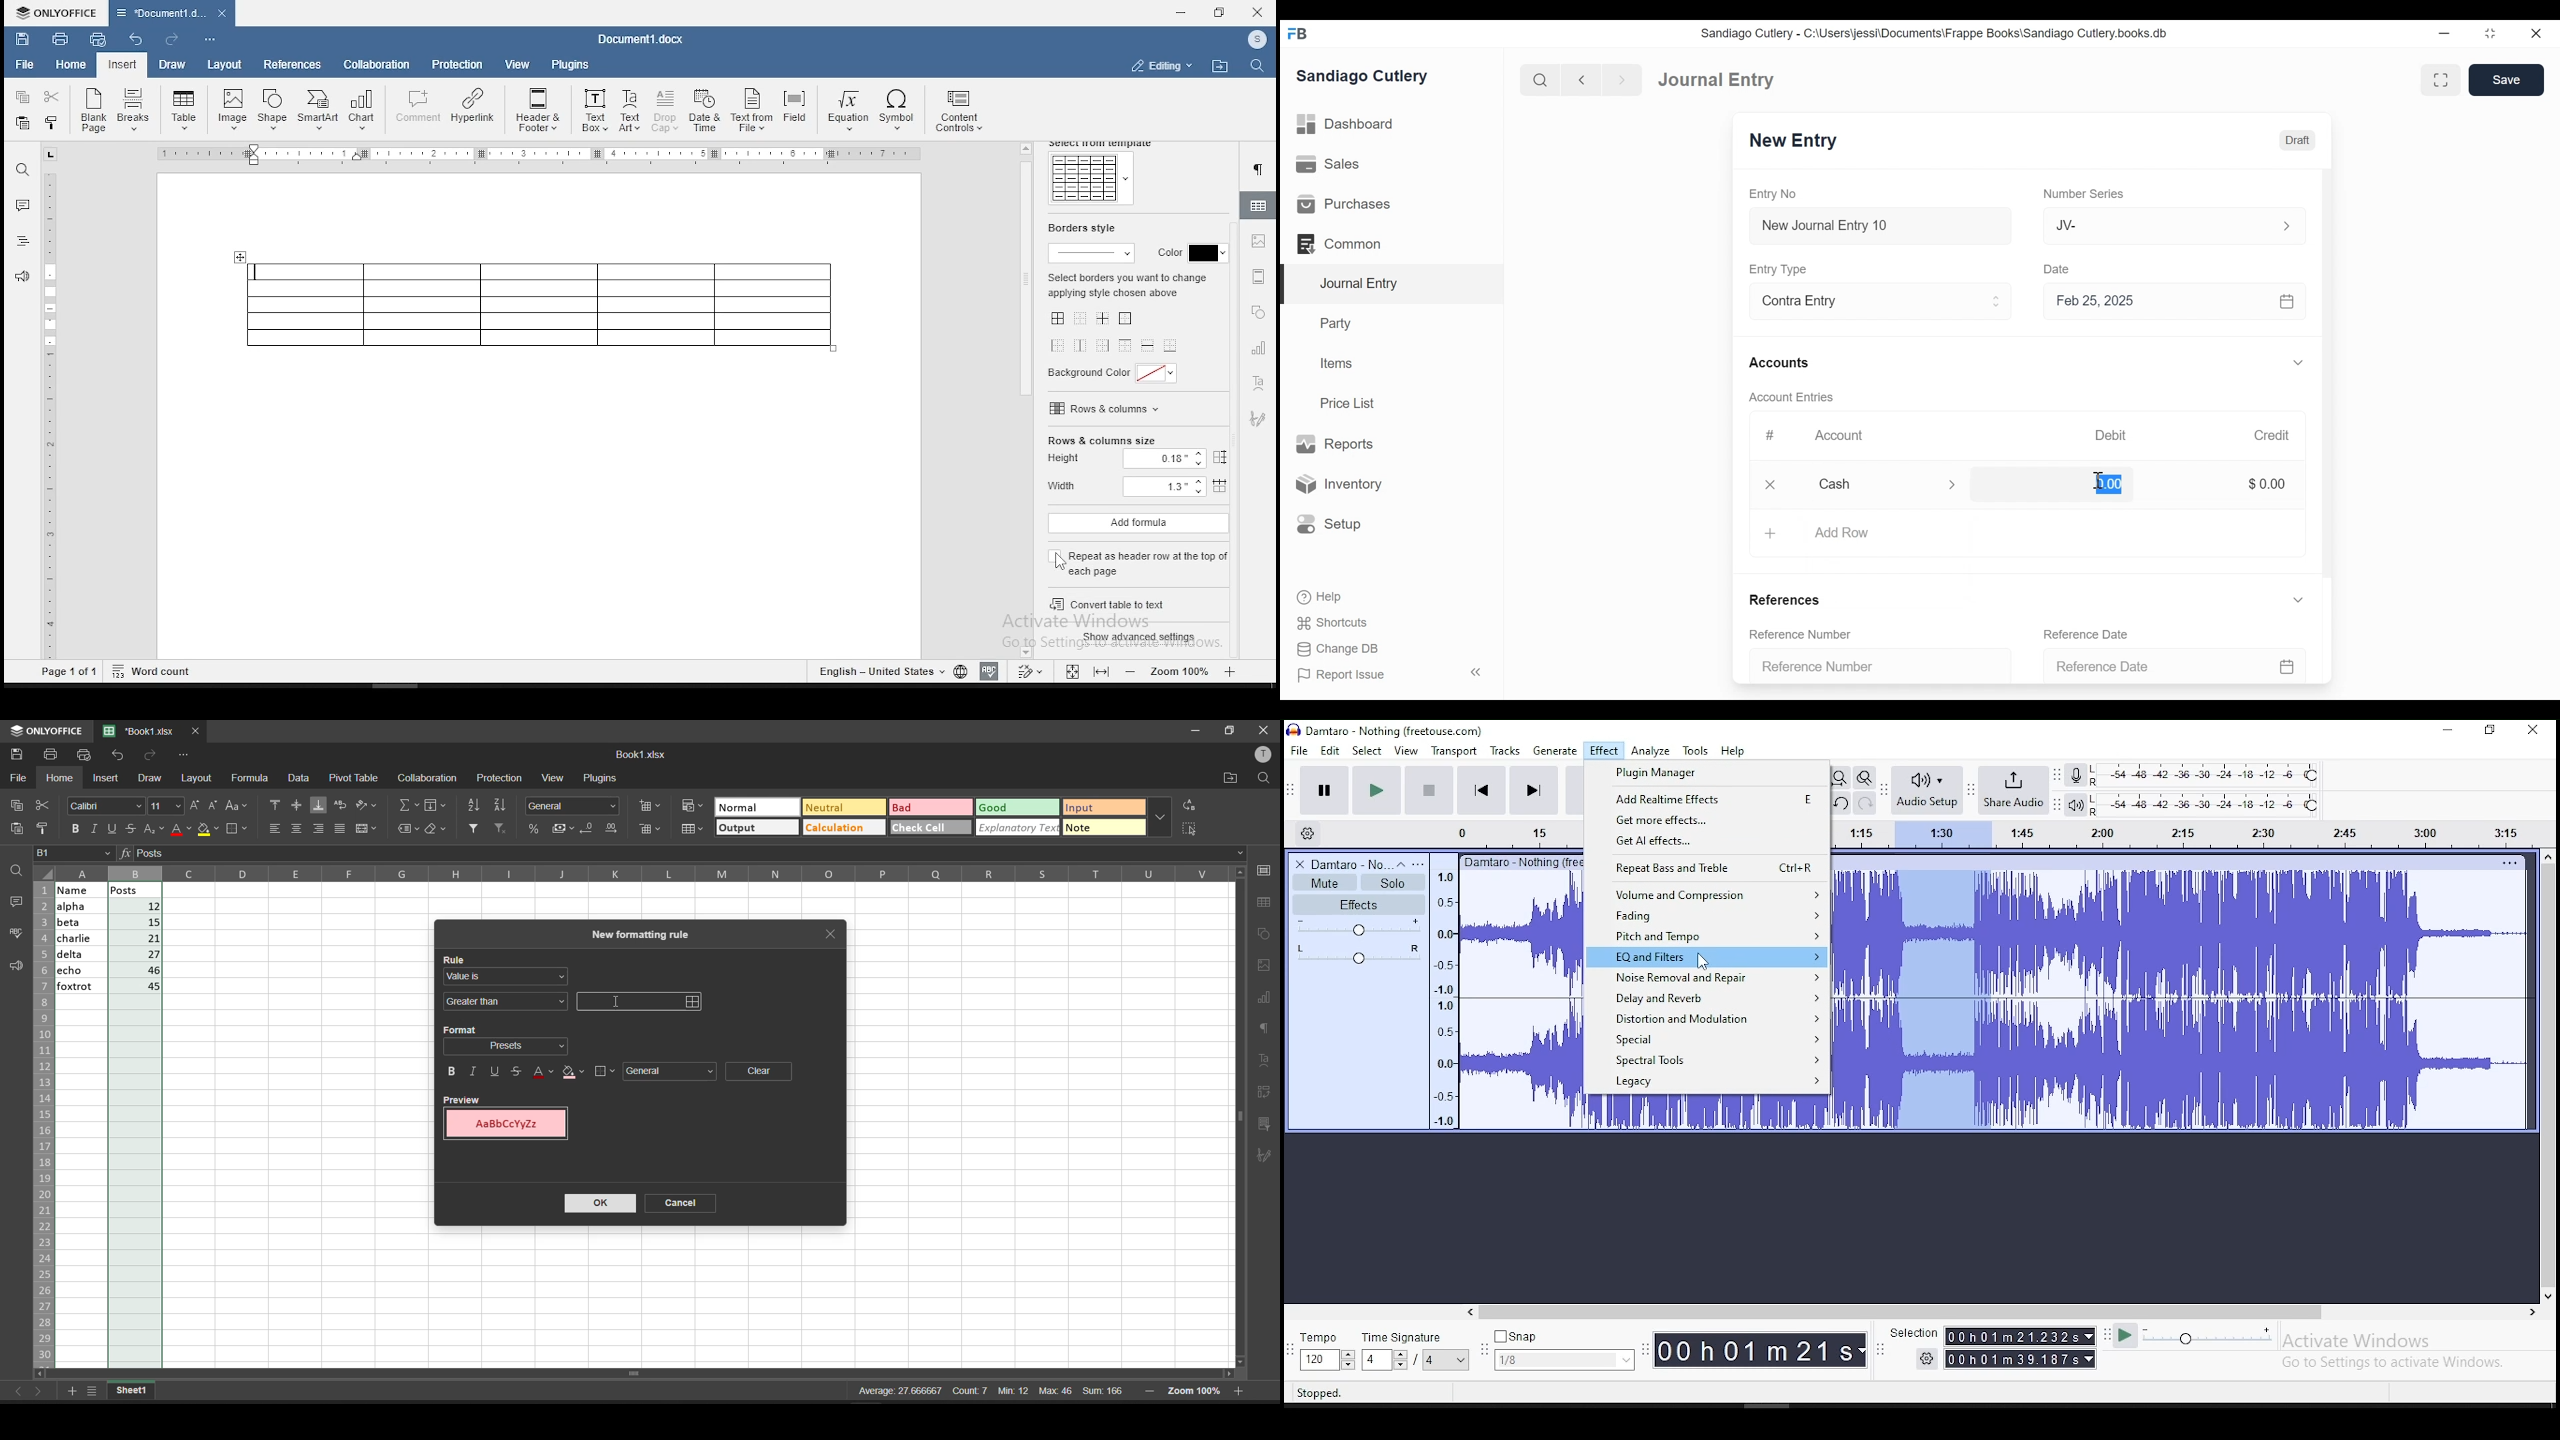  What do you see at coordinates (15, 933) in the screenshot?
I see `spell checking` at bounding box center [15, 933].